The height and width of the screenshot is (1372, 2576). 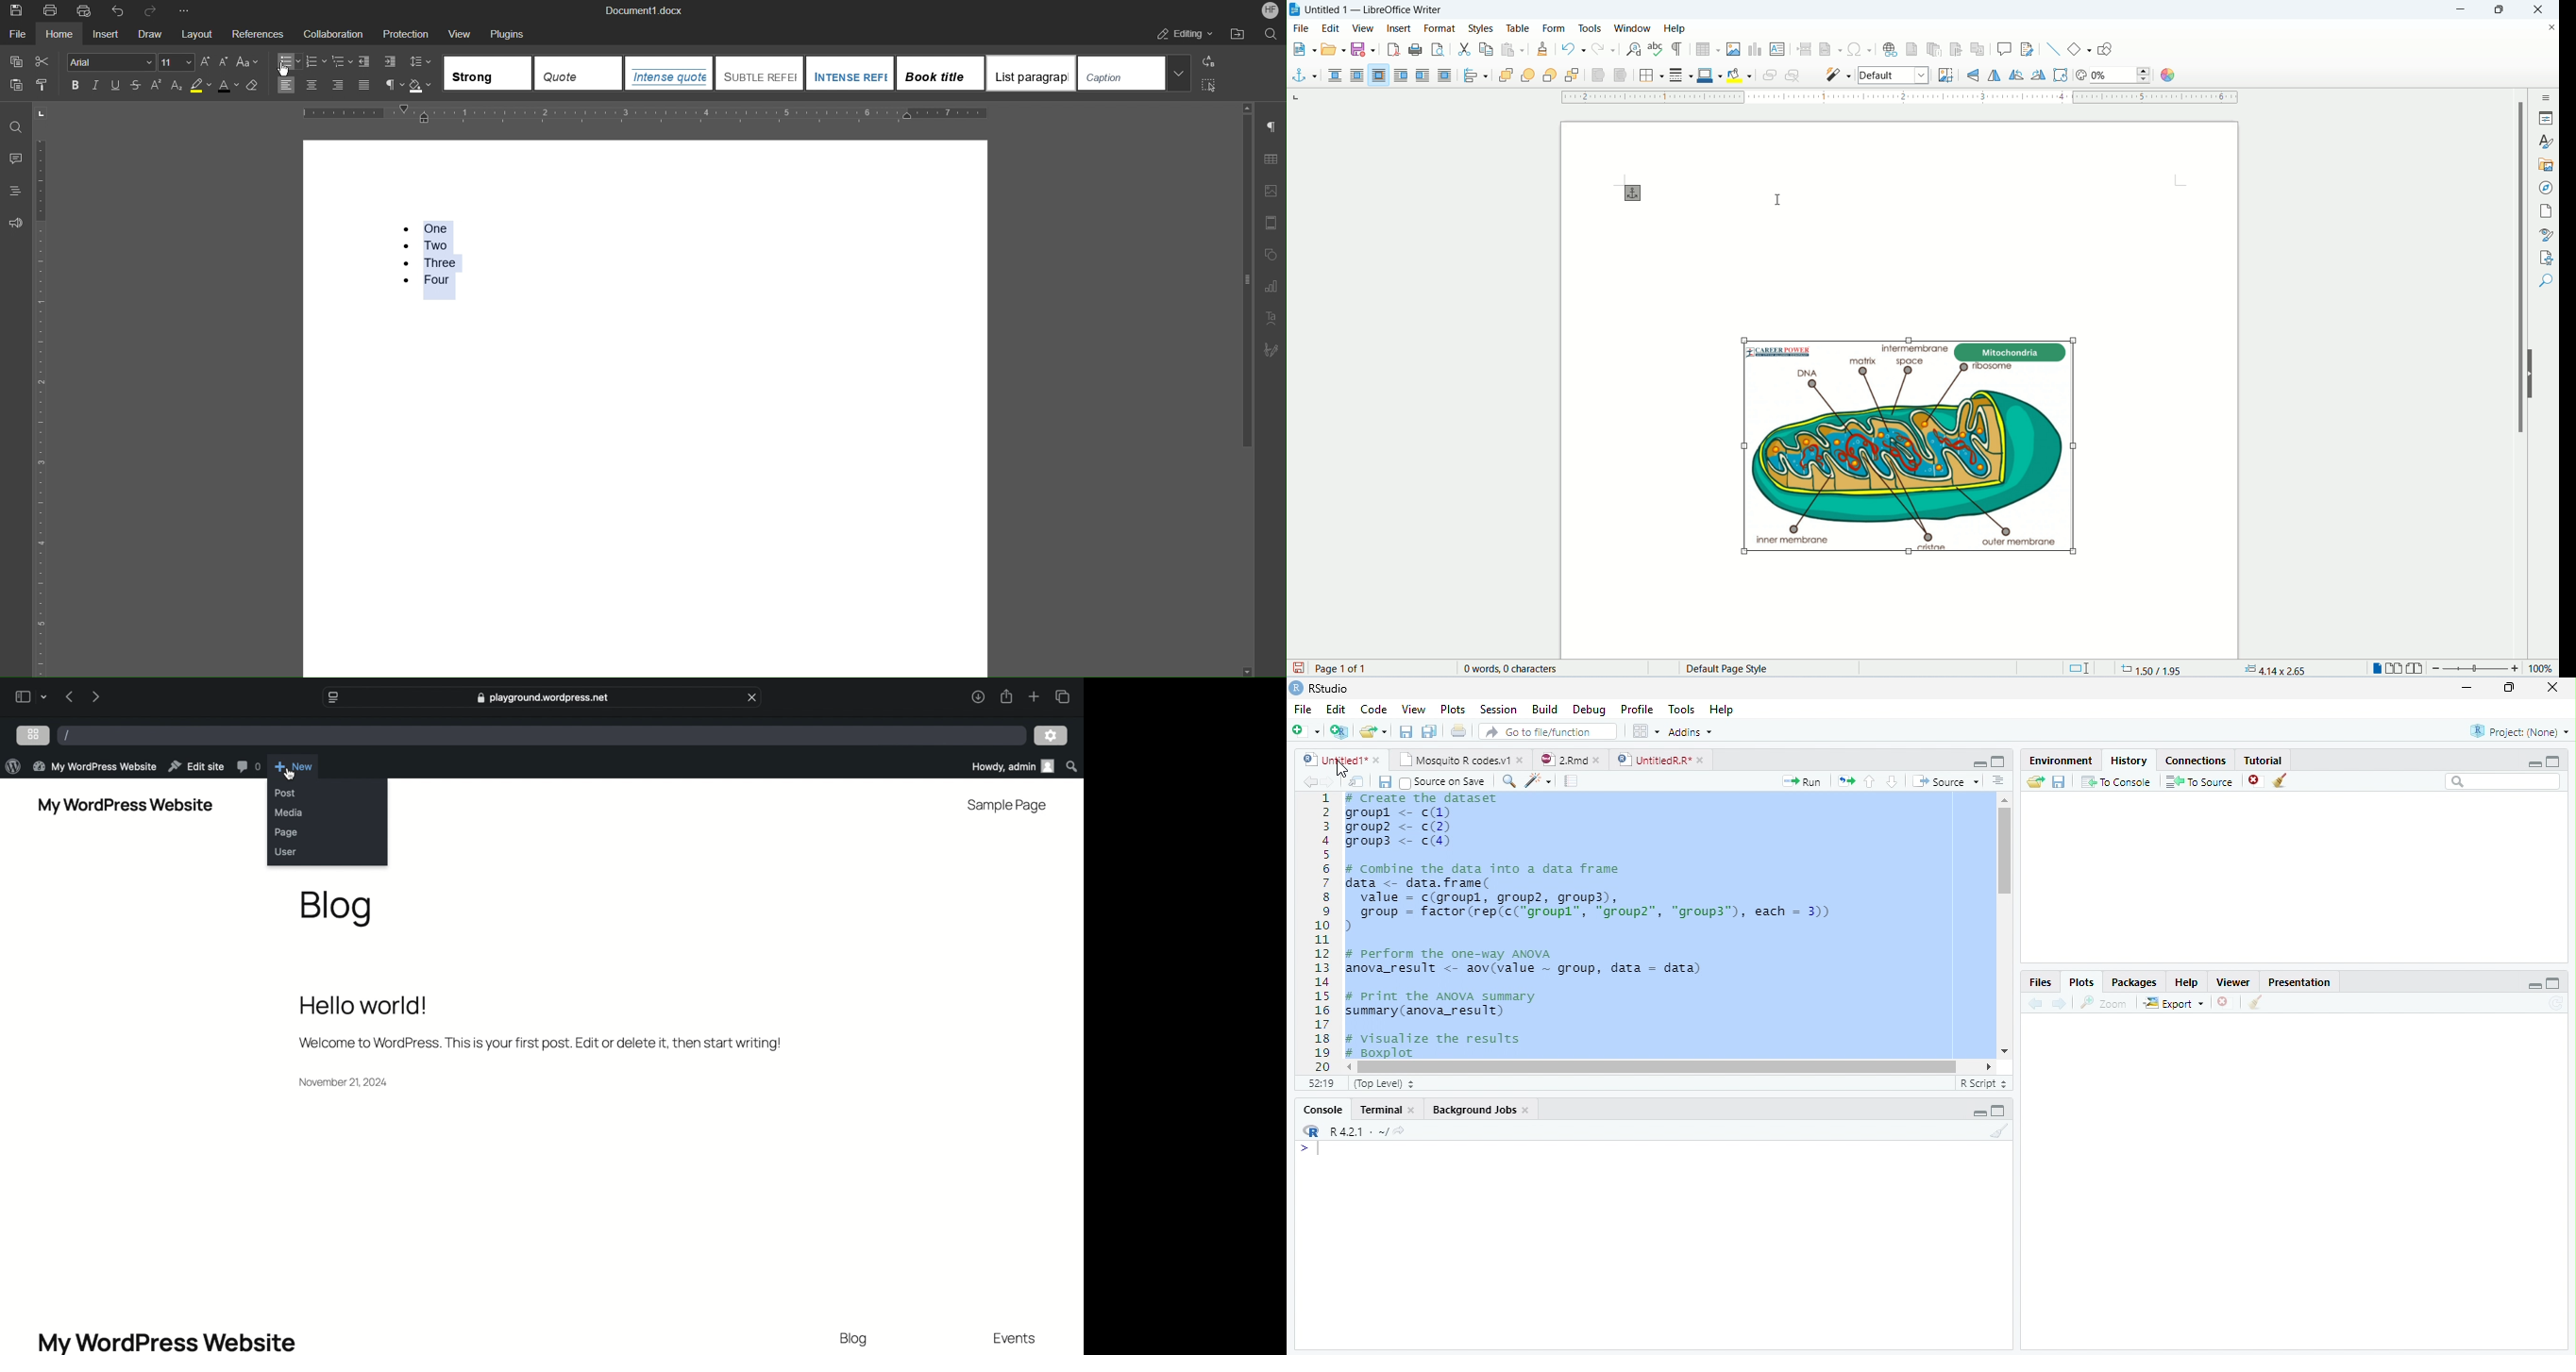 What do you see at coordinates (1268, 32) in the screenshot?
I see `Search` at bounding box center [1268, 32].